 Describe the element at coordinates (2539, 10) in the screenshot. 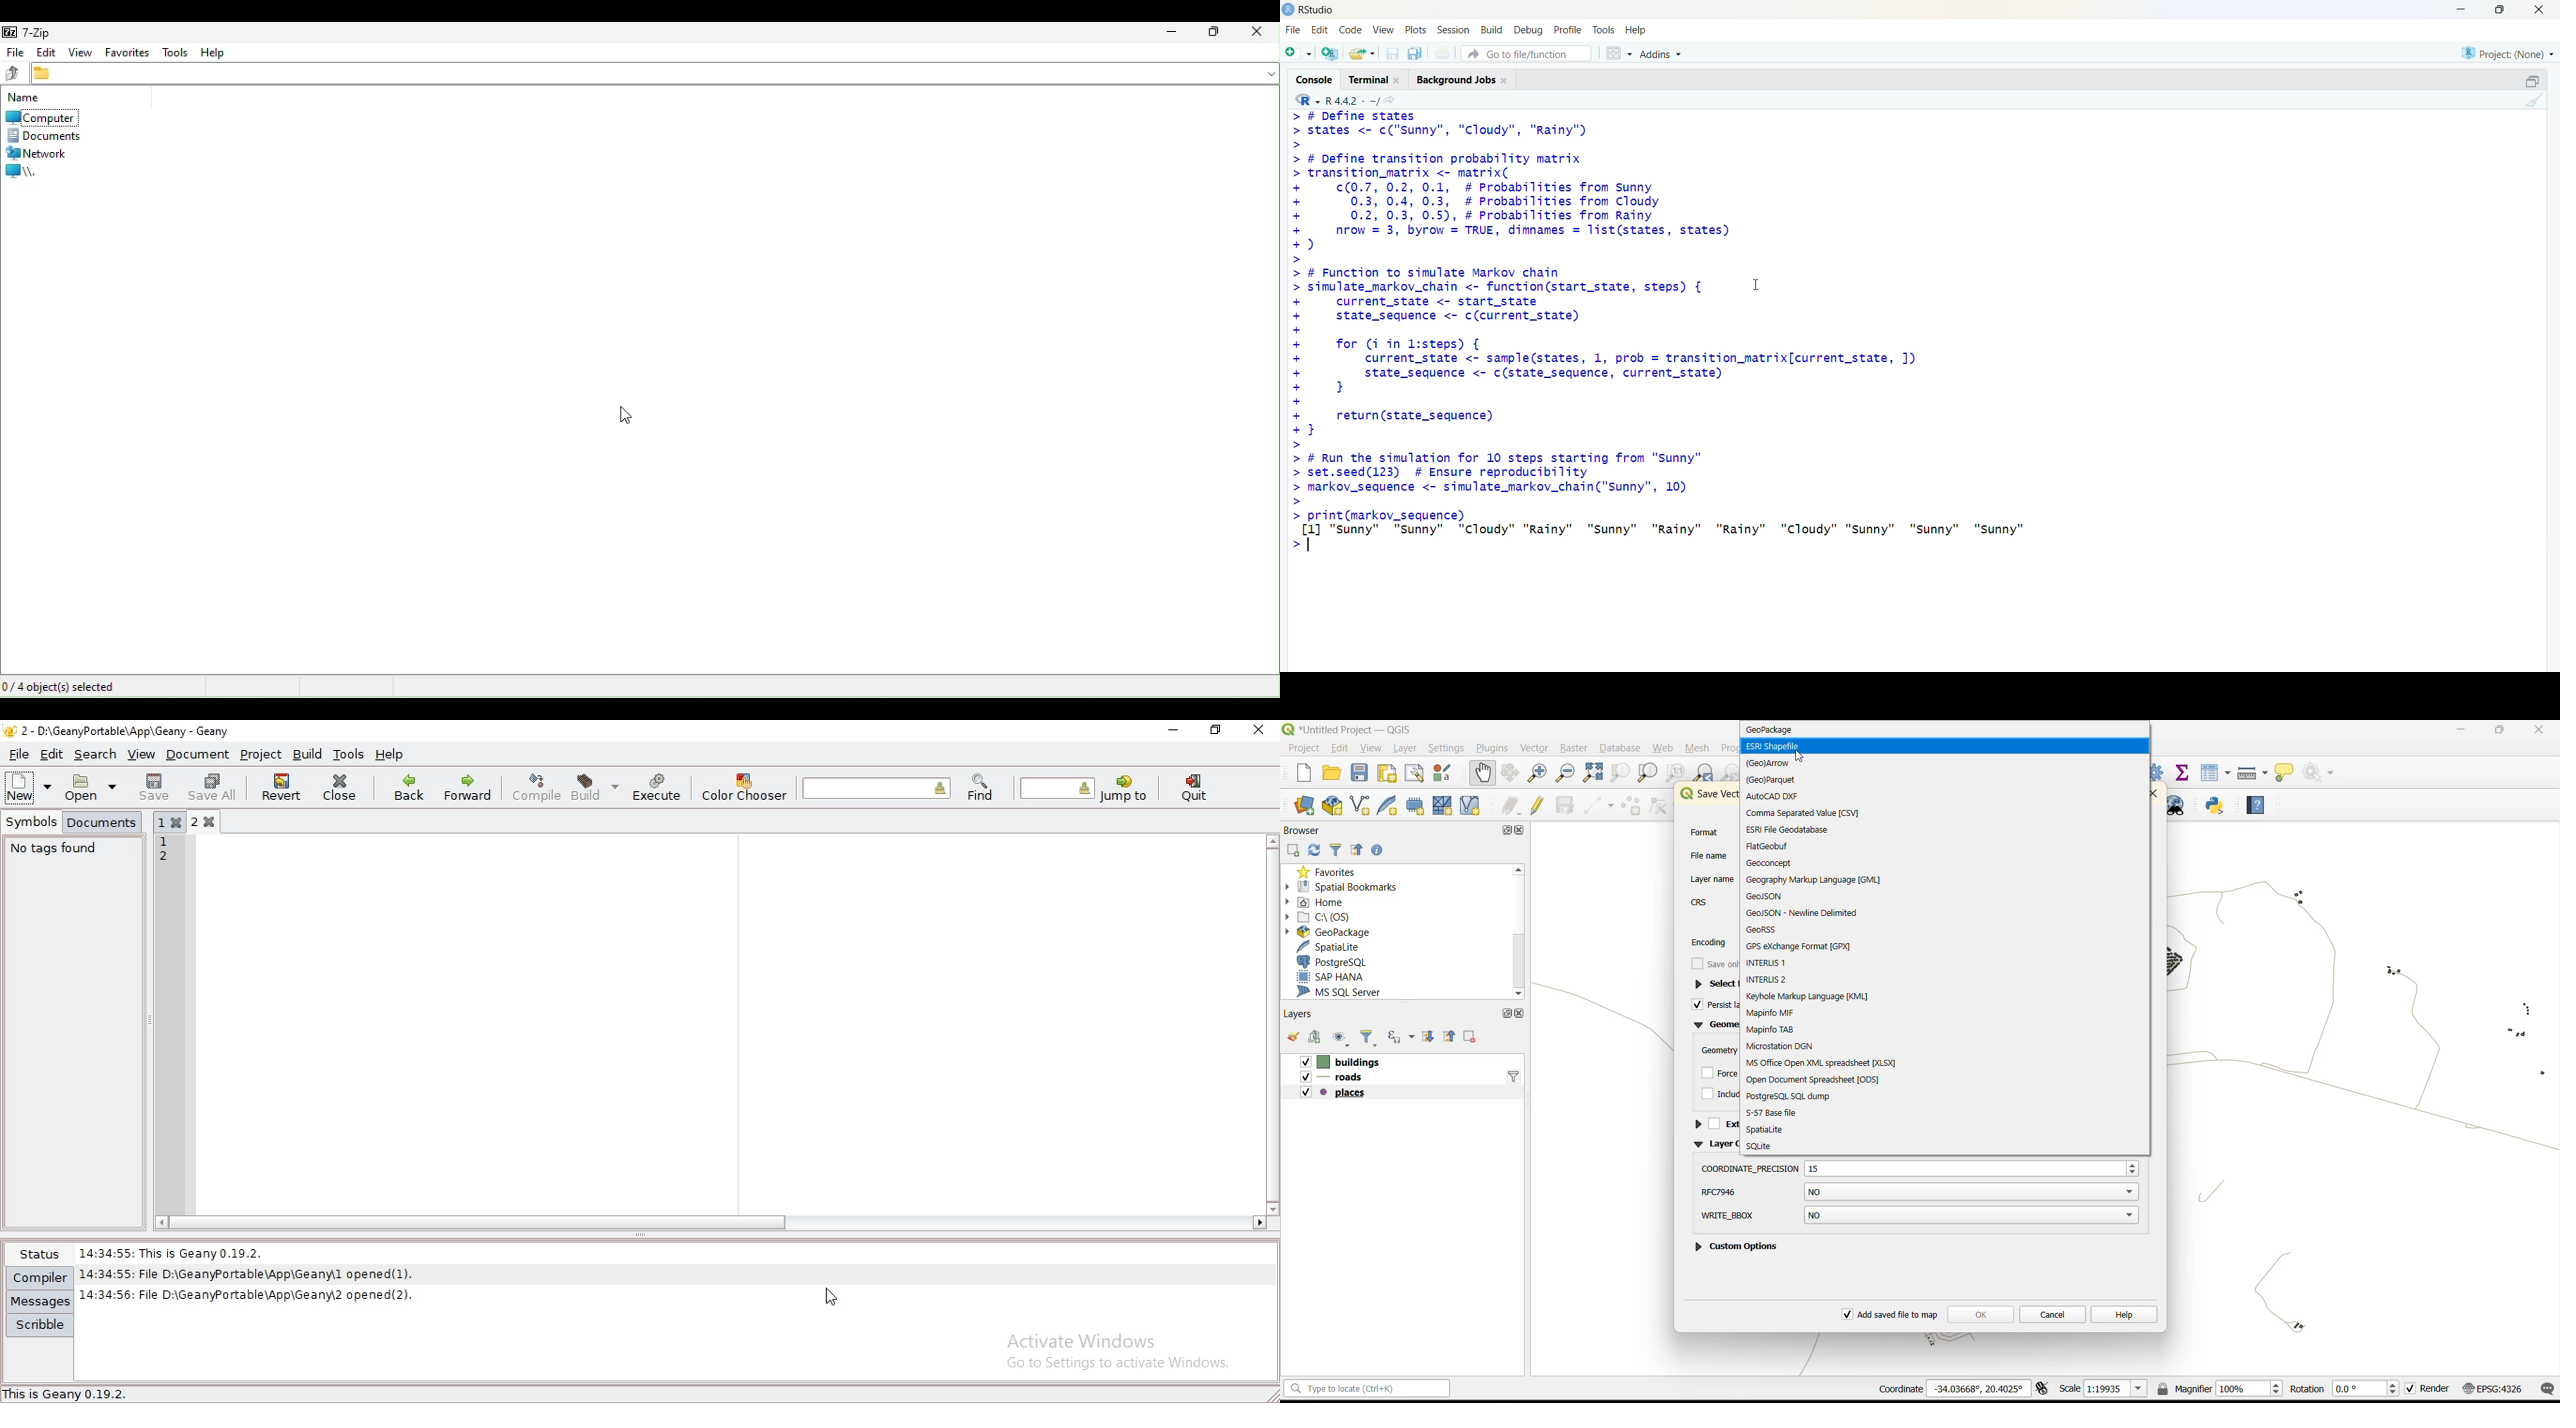

I see `close` at that location.